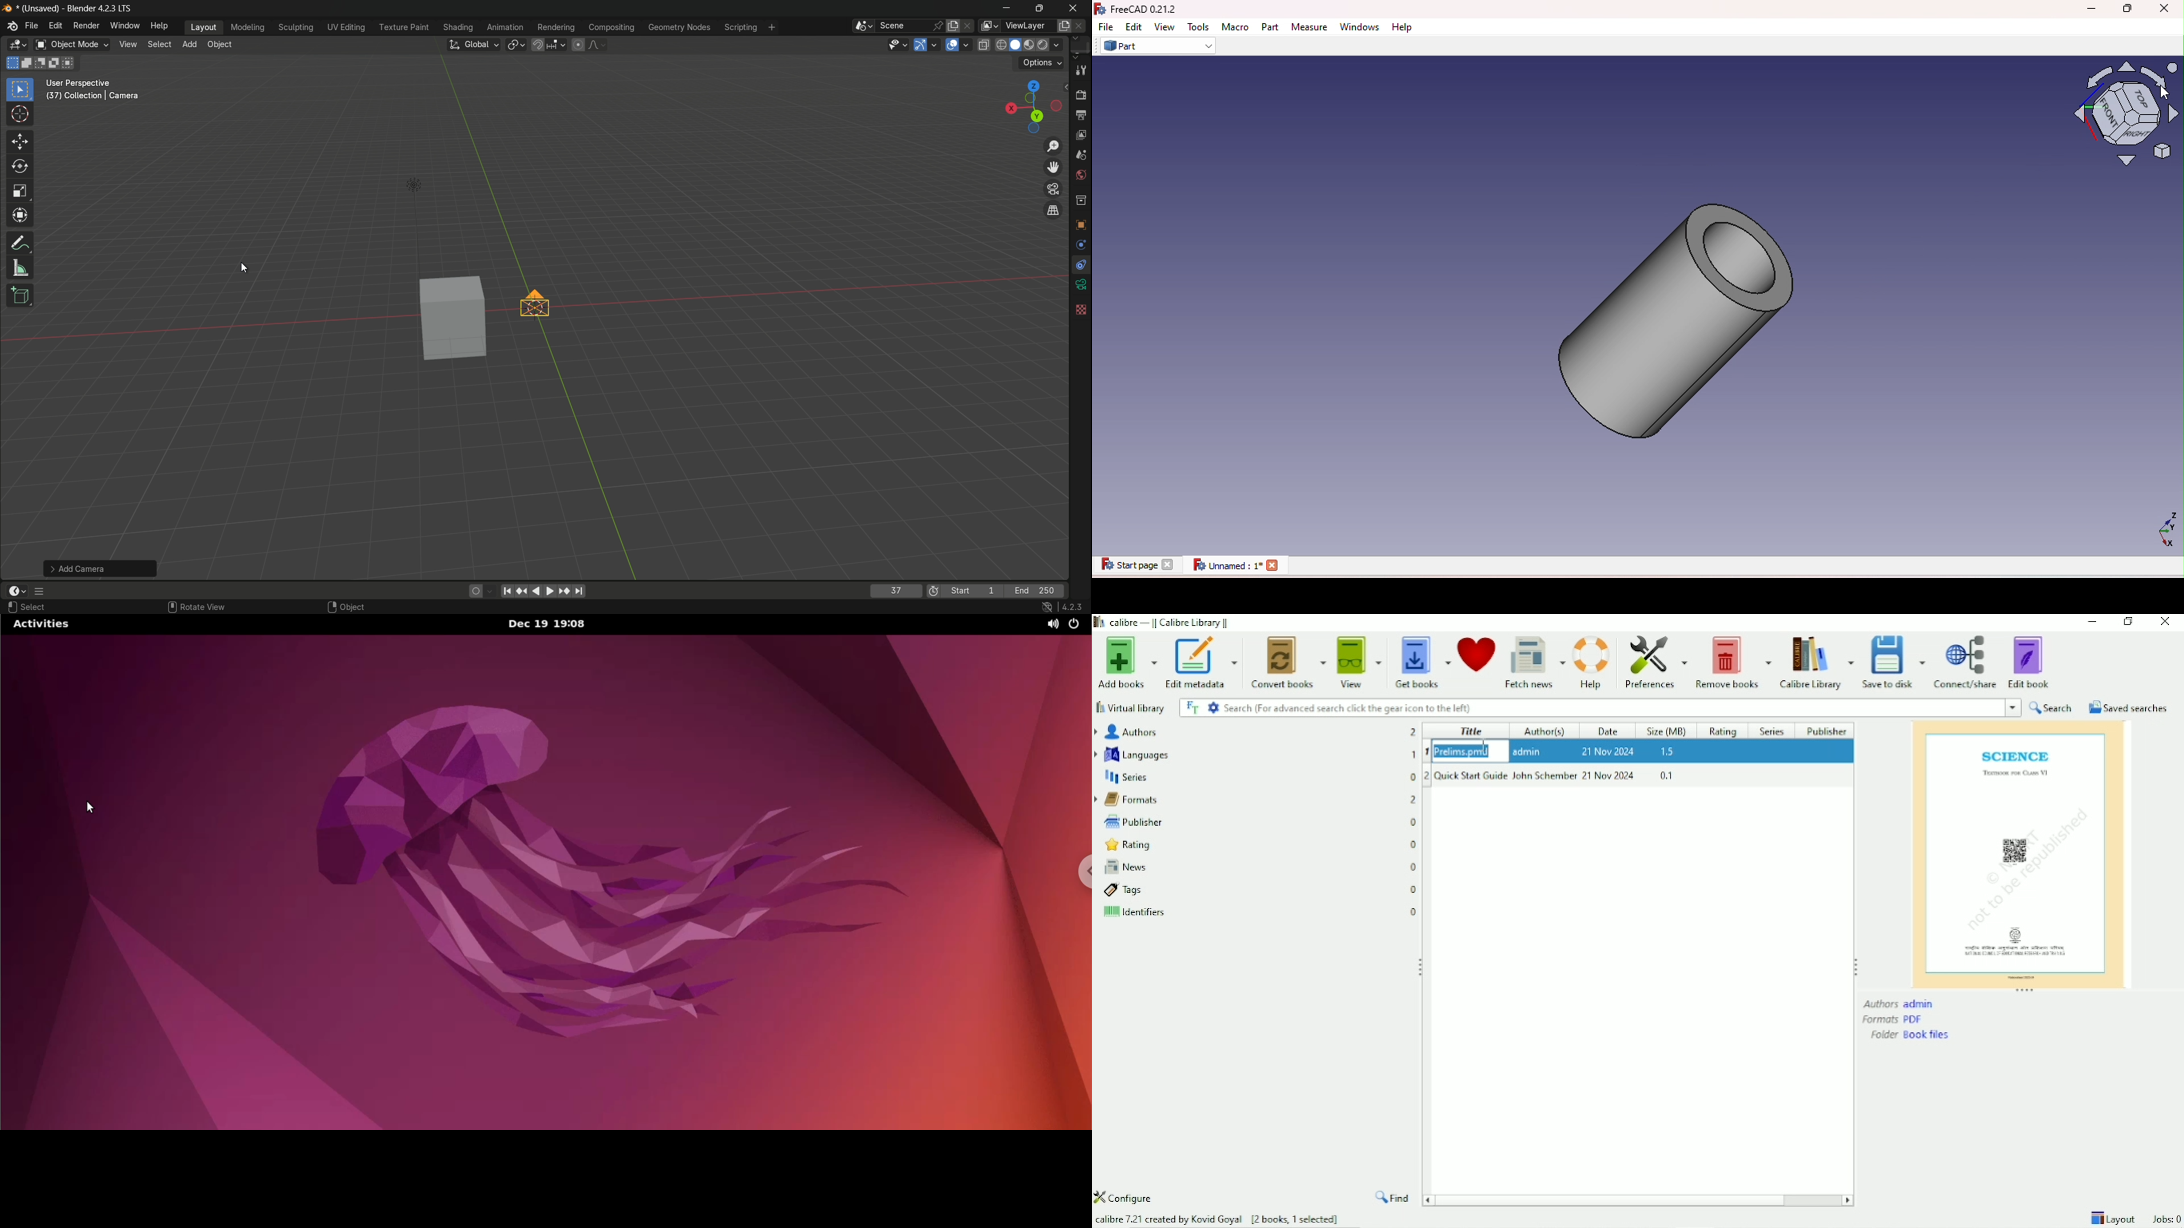  I want to click on Virtual library, so click(1131, 707).